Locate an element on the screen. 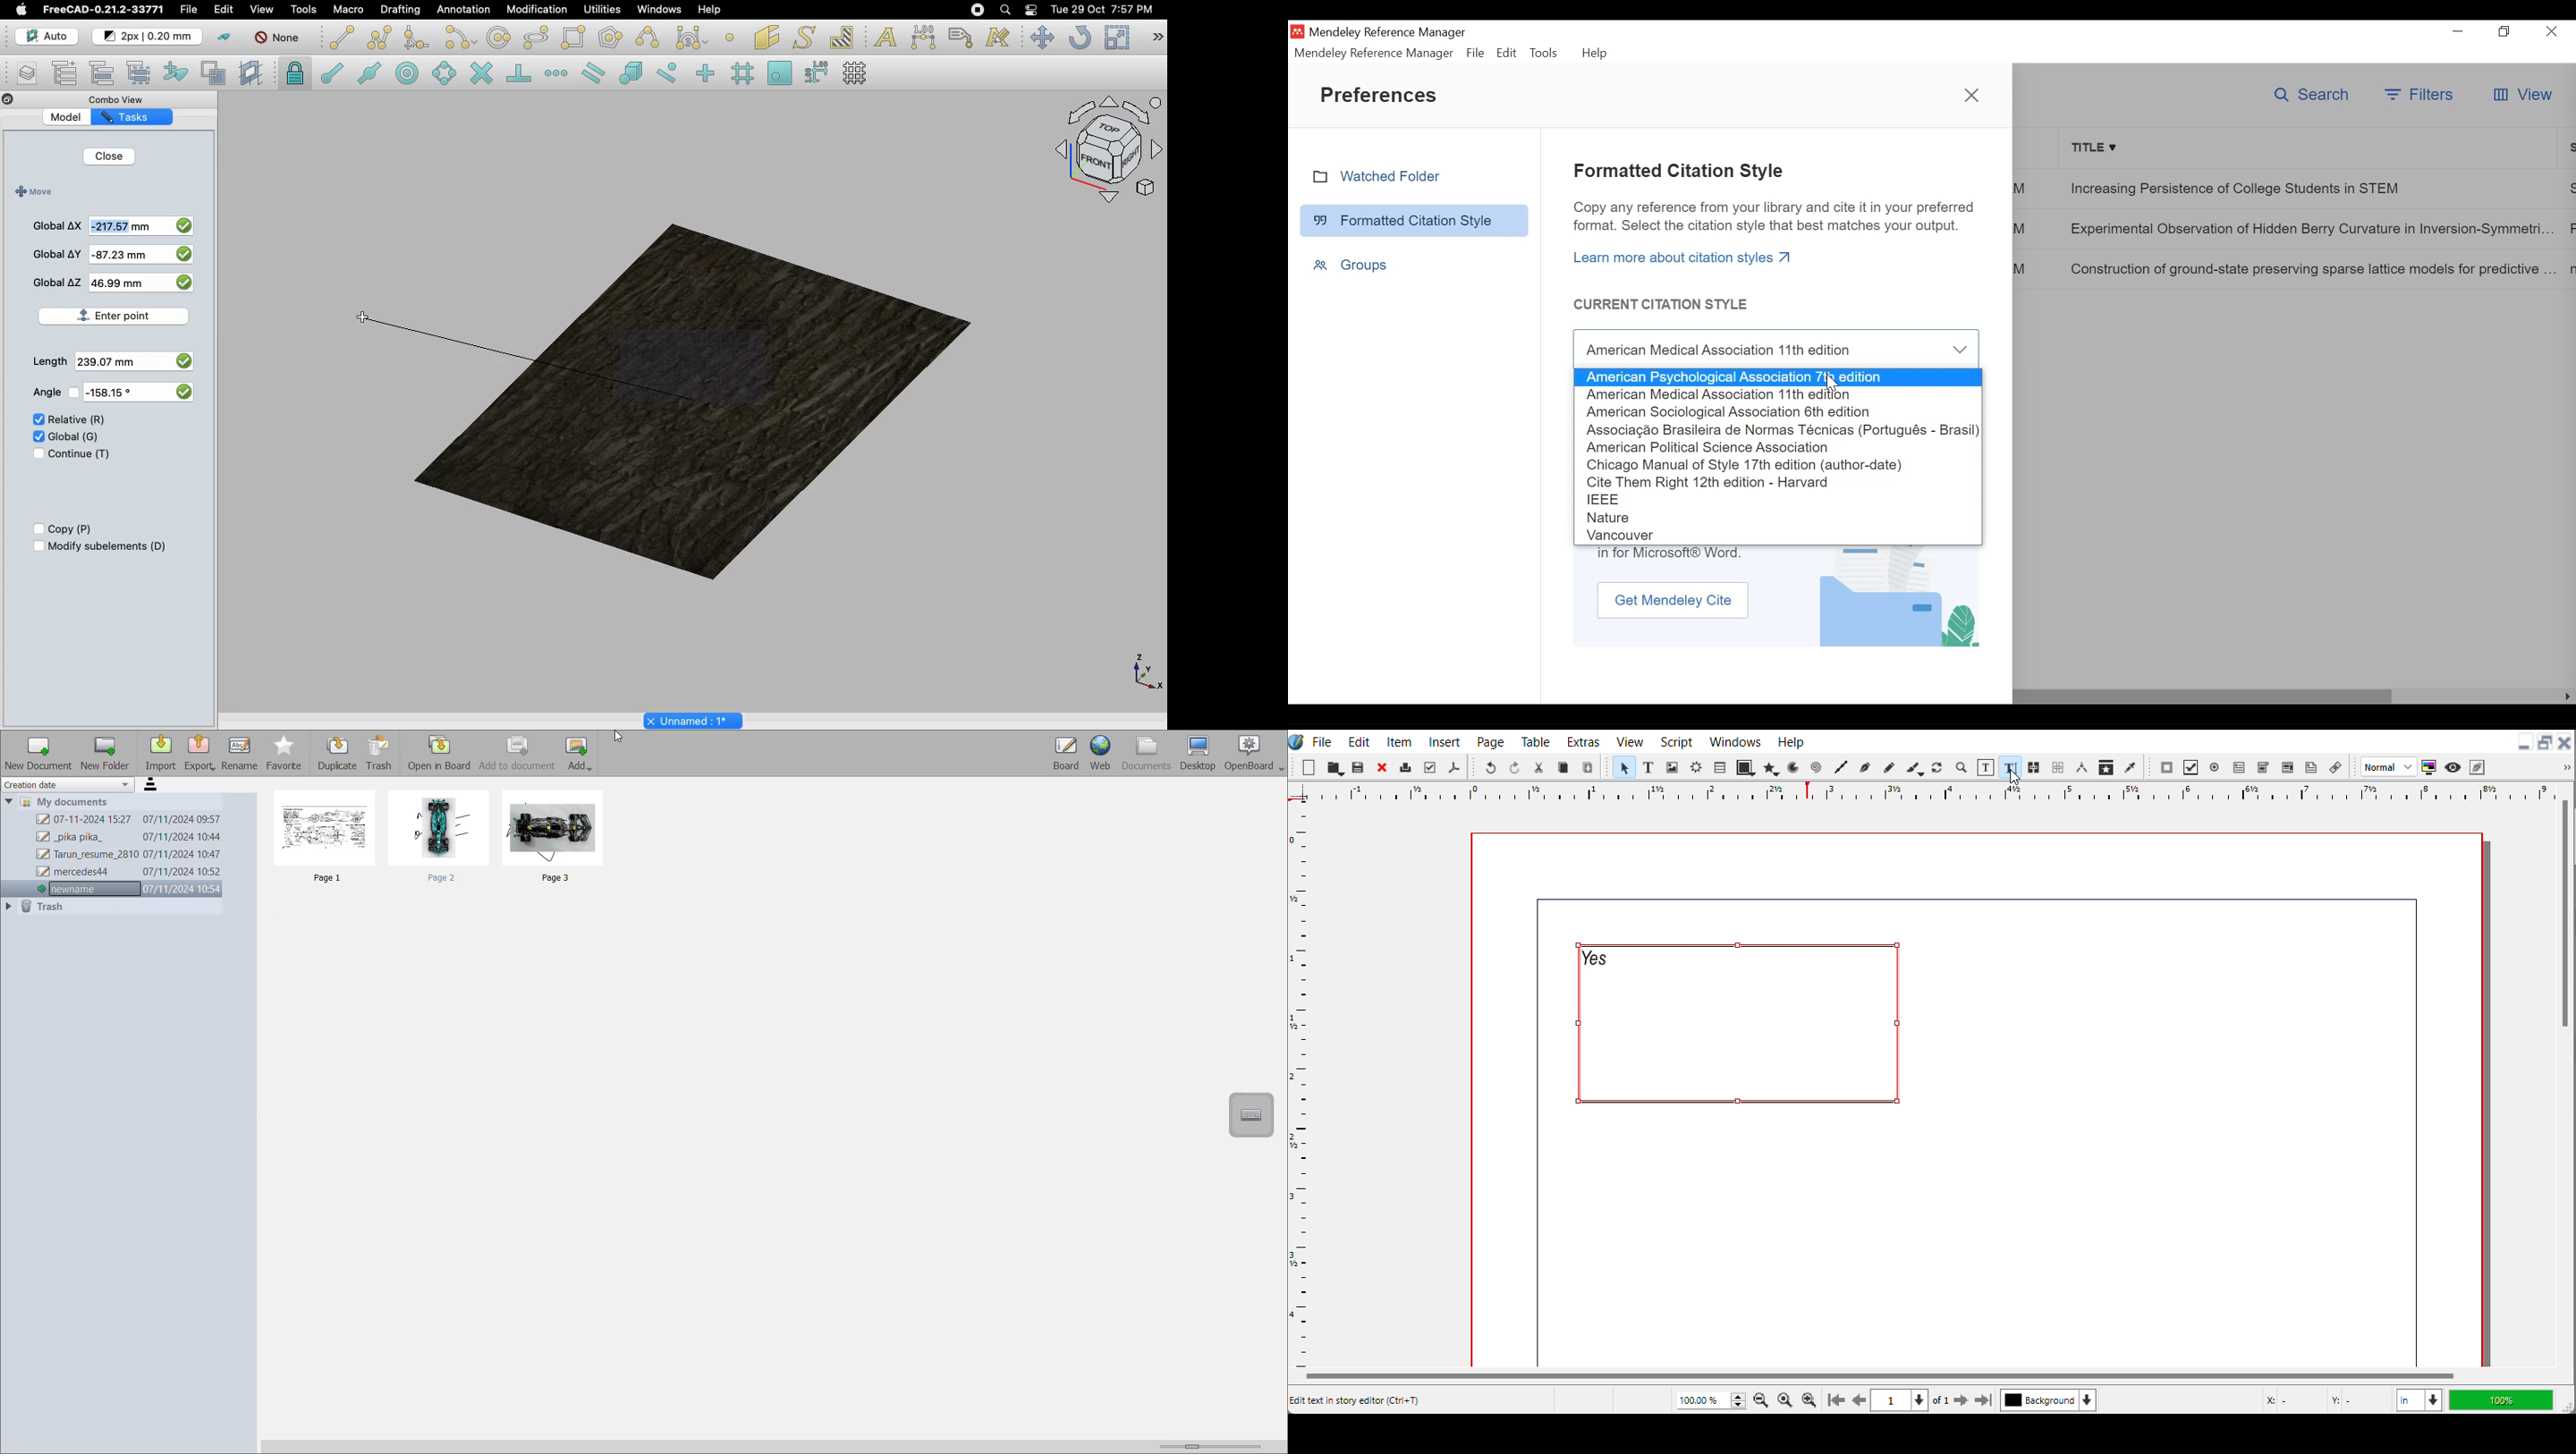 The width and height of the screenshot is (2576, 1456). Cursor is located at coordinates (2014, 778).